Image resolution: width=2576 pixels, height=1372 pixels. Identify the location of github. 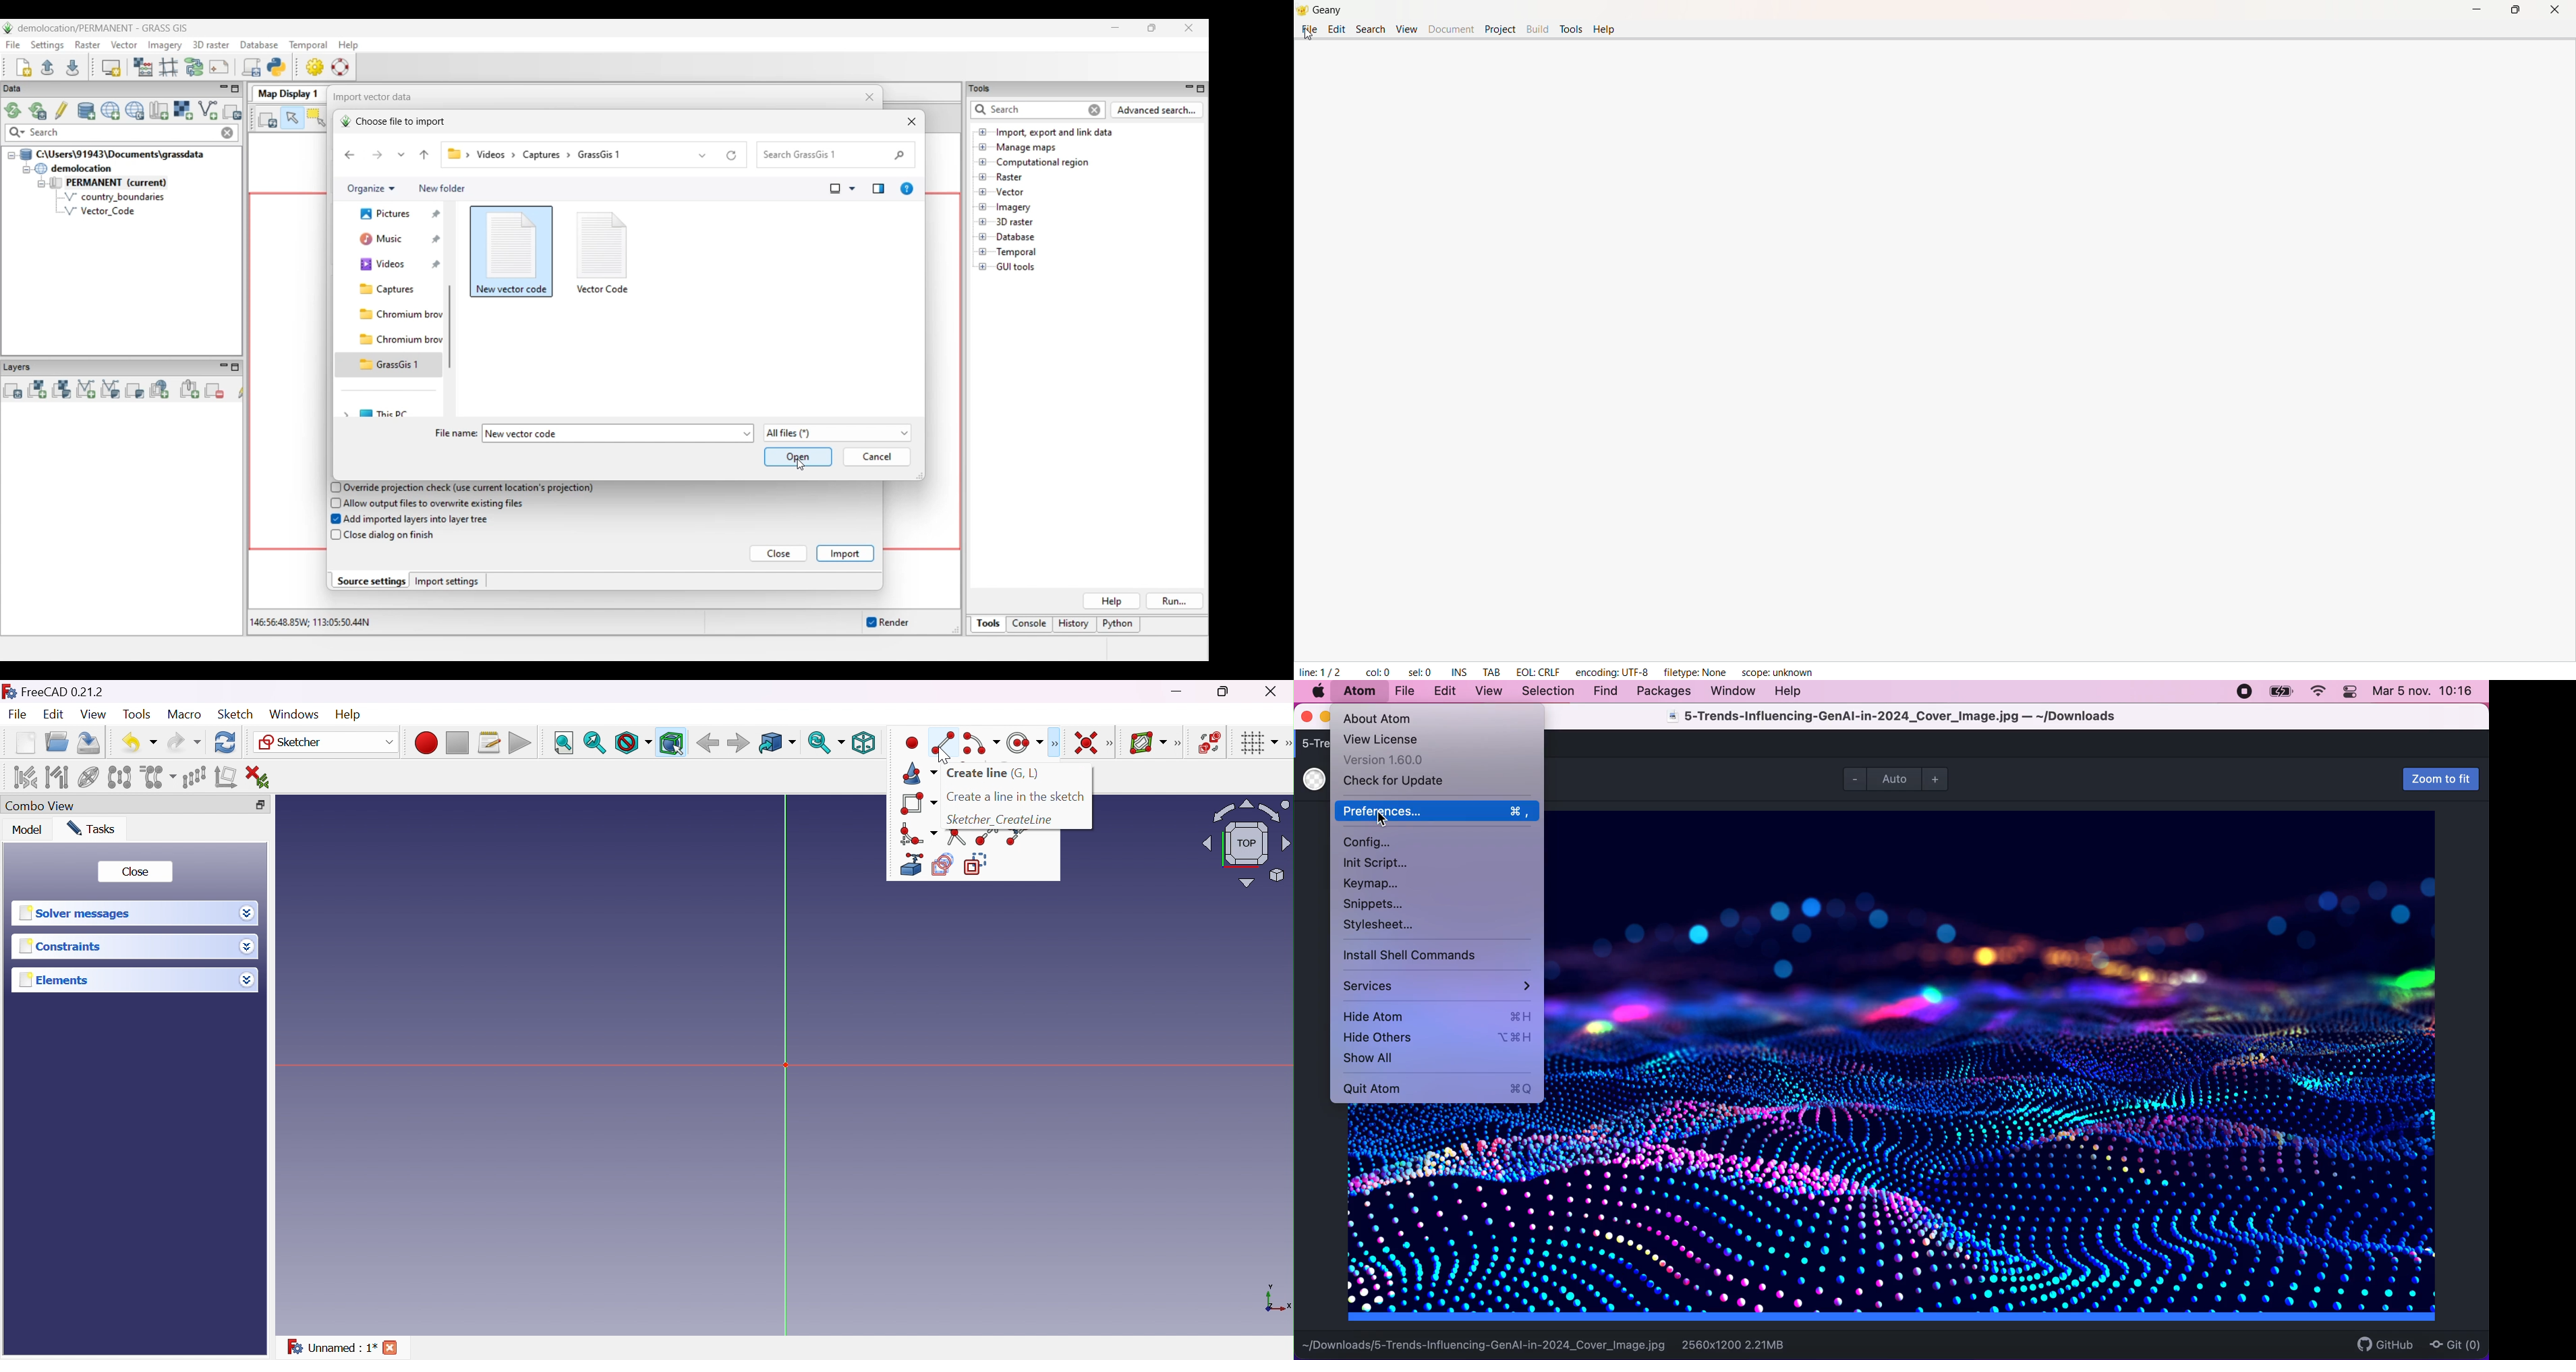
(2381, 1344).